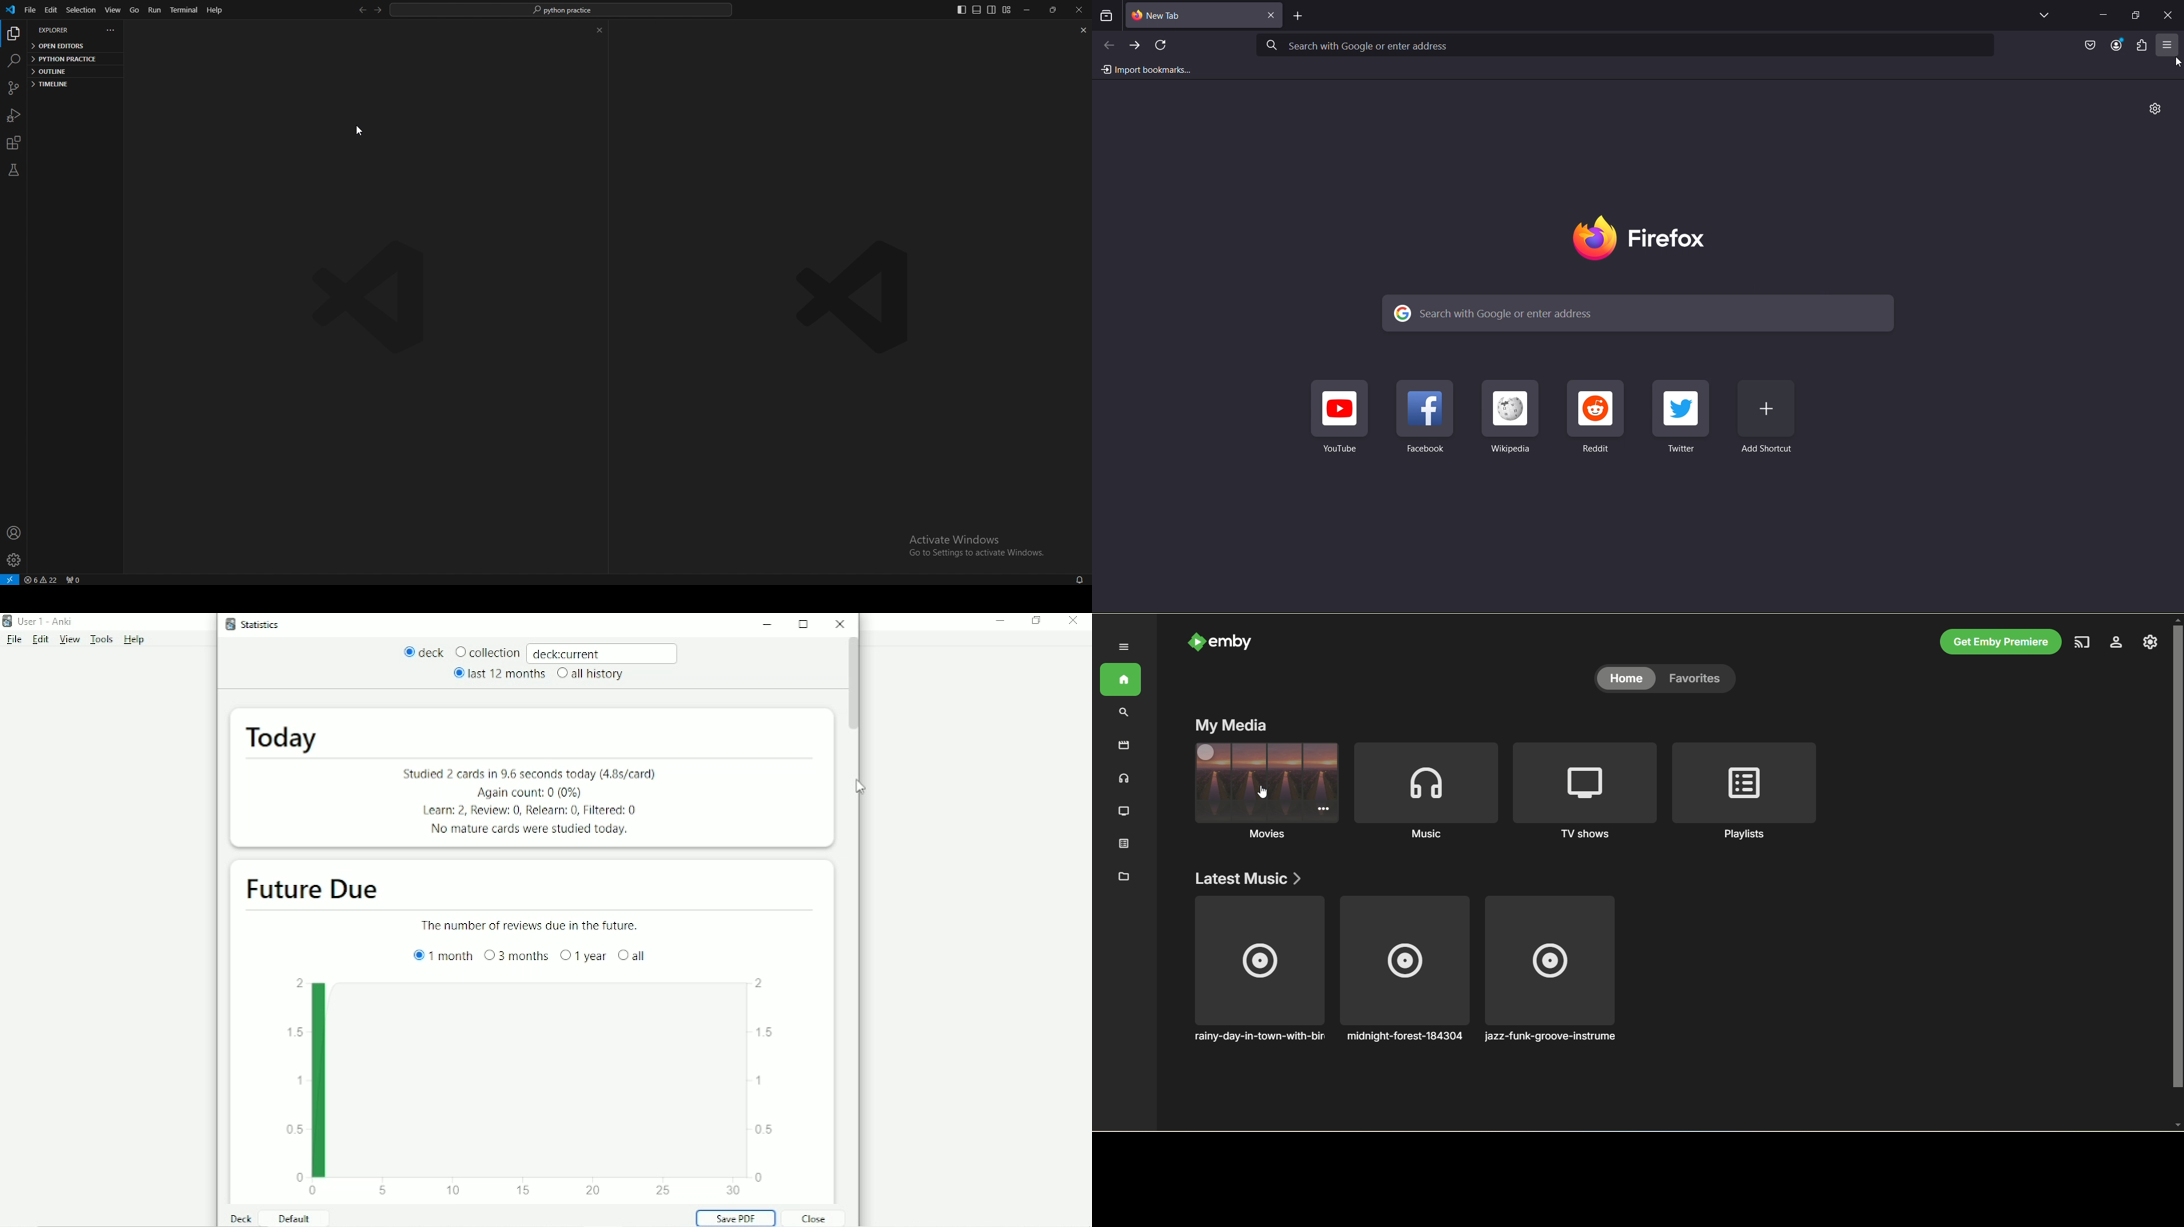 This screenshot has width=2184, height=1232. What do you see at coordinates (292, 1218) in the screenshot?
I see `Default` at bounding box center [292, 1218].